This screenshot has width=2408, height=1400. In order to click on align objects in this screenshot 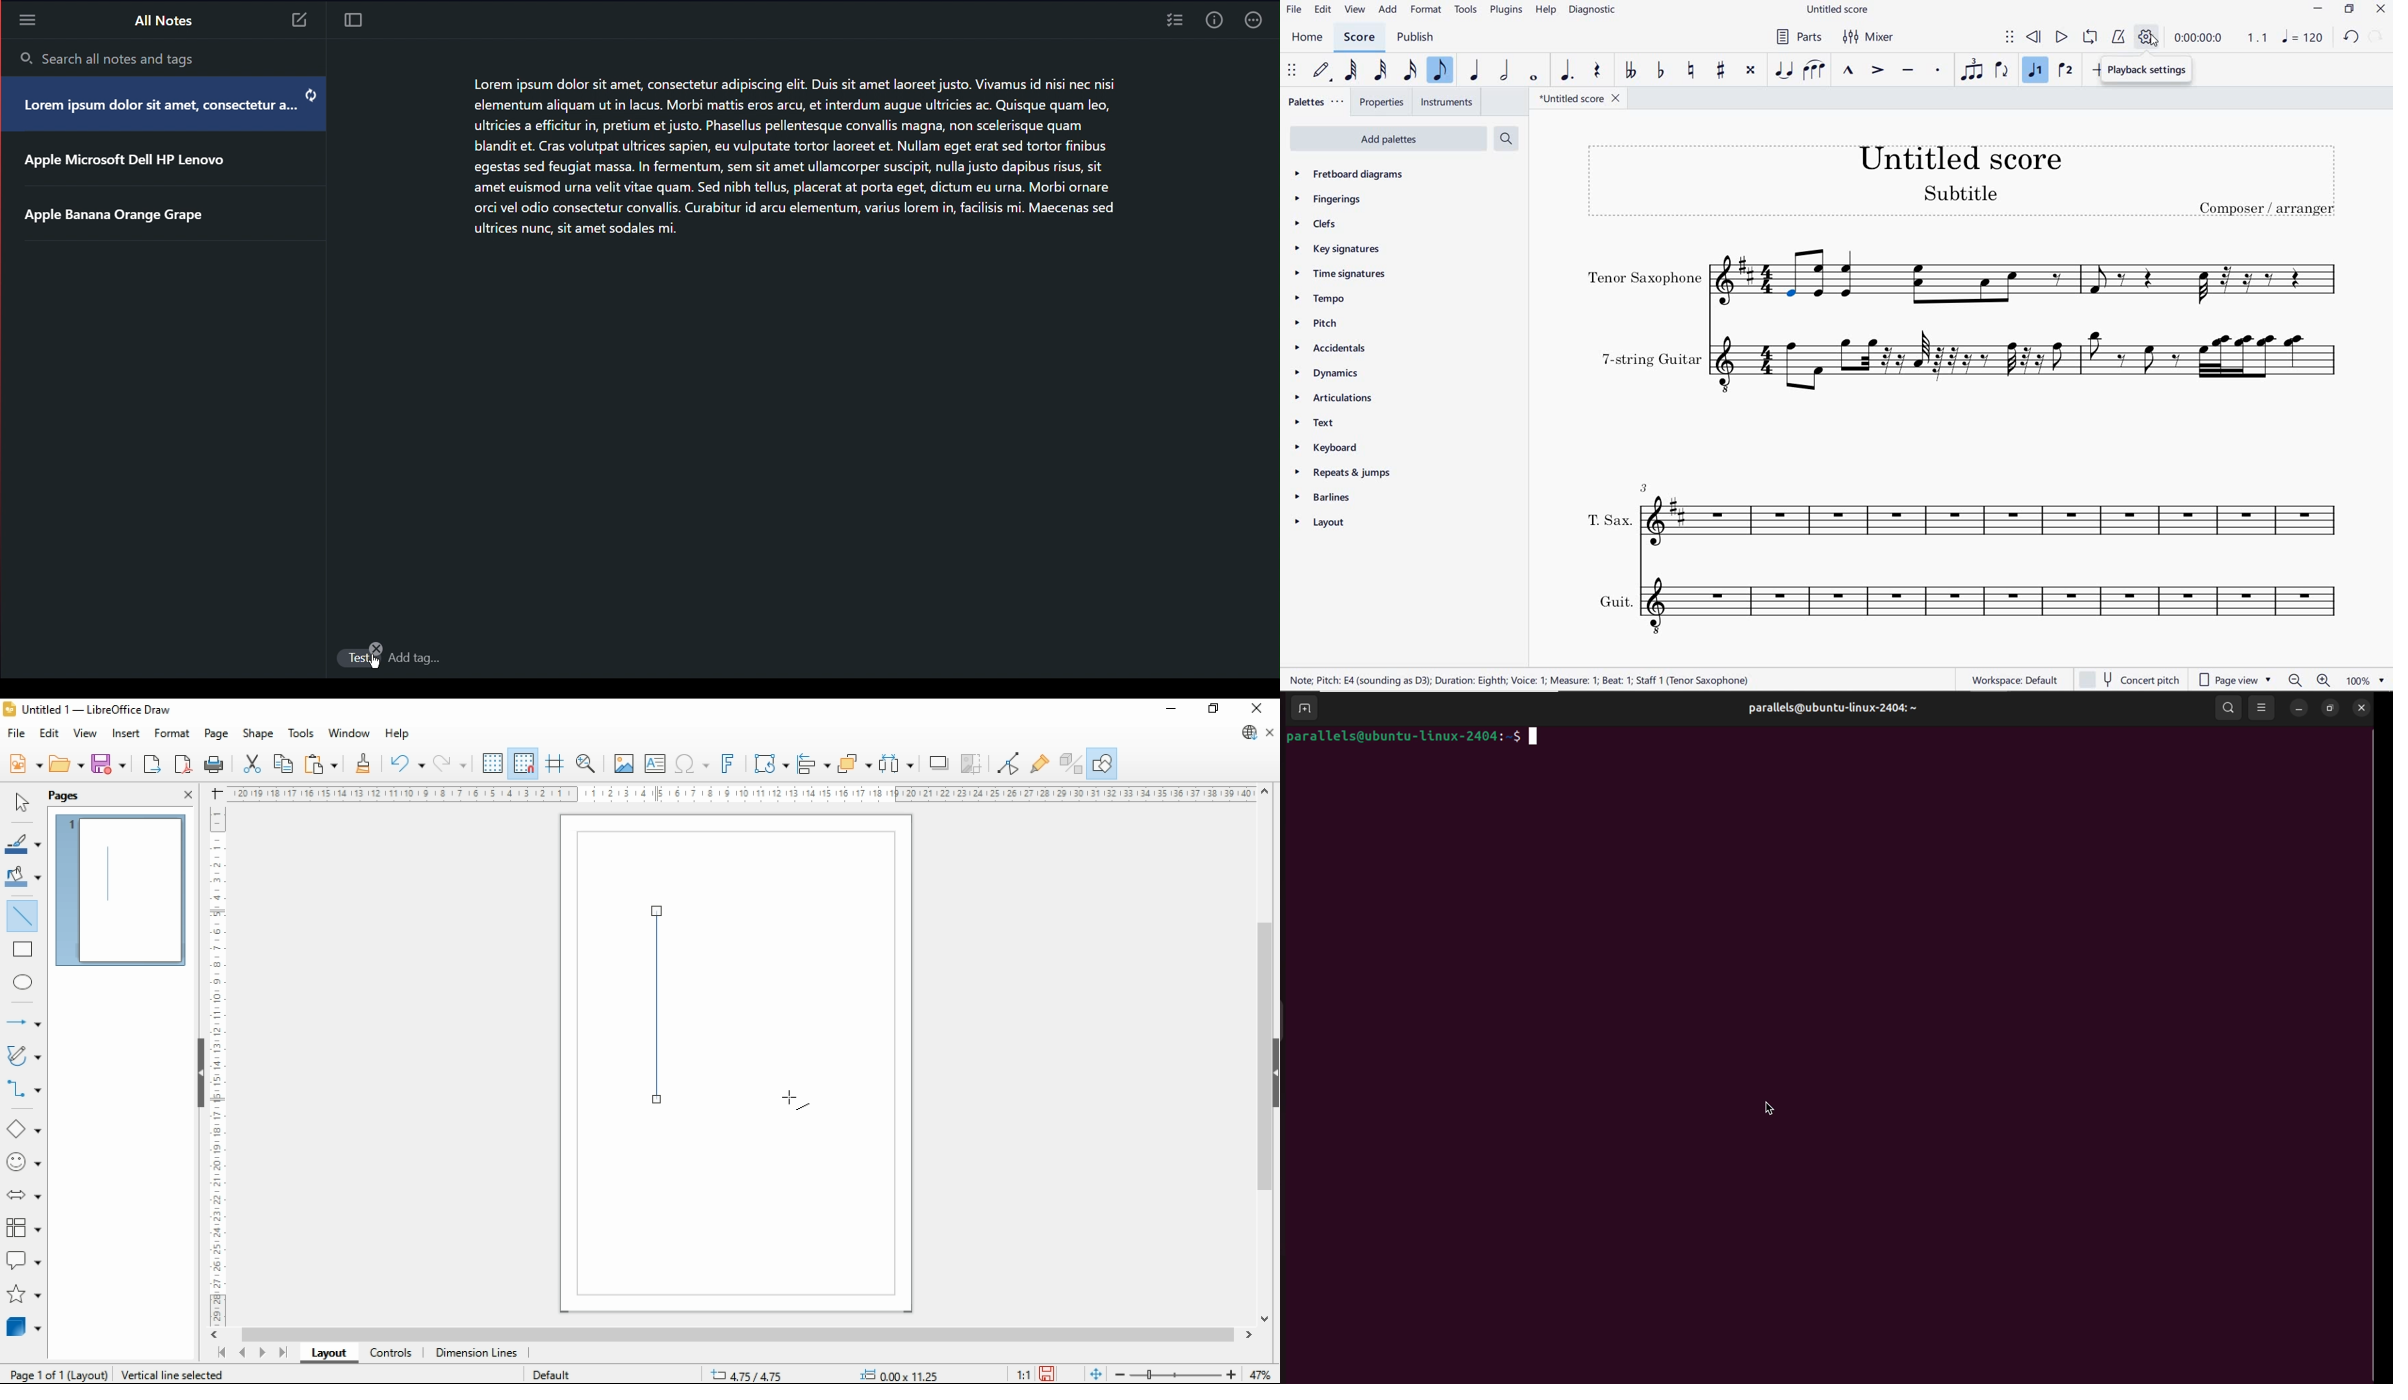, I will do `click(814, 763)`.